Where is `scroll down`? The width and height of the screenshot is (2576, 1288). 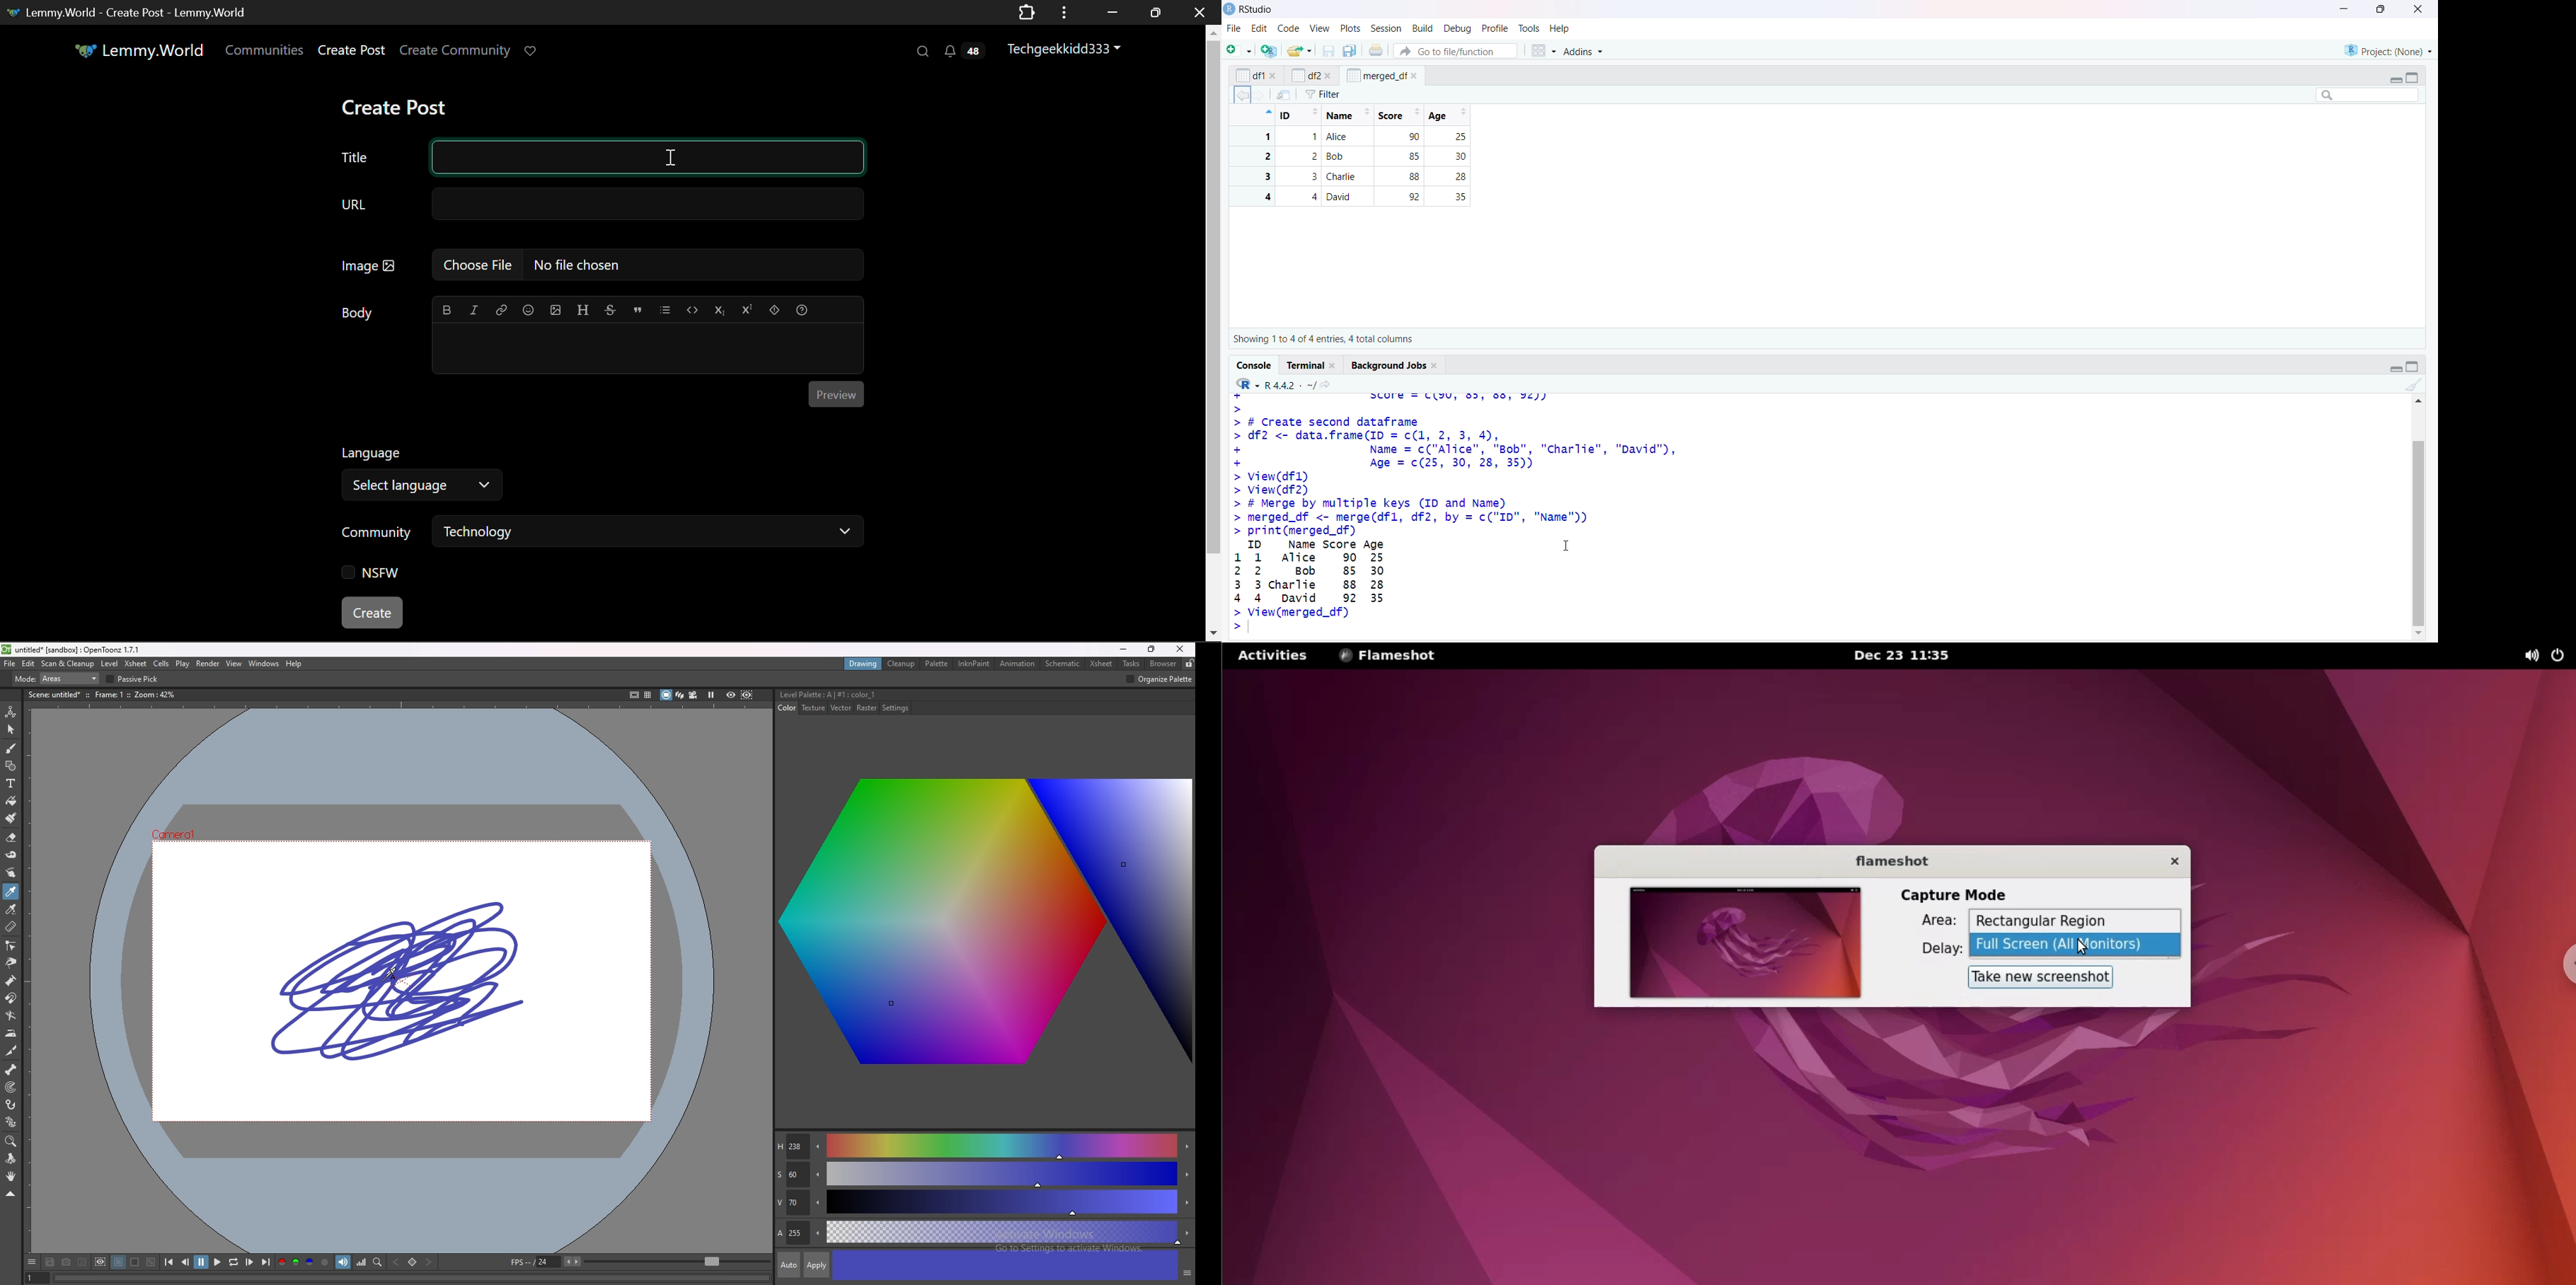 scroll down is located at coordinates (2420, 634).